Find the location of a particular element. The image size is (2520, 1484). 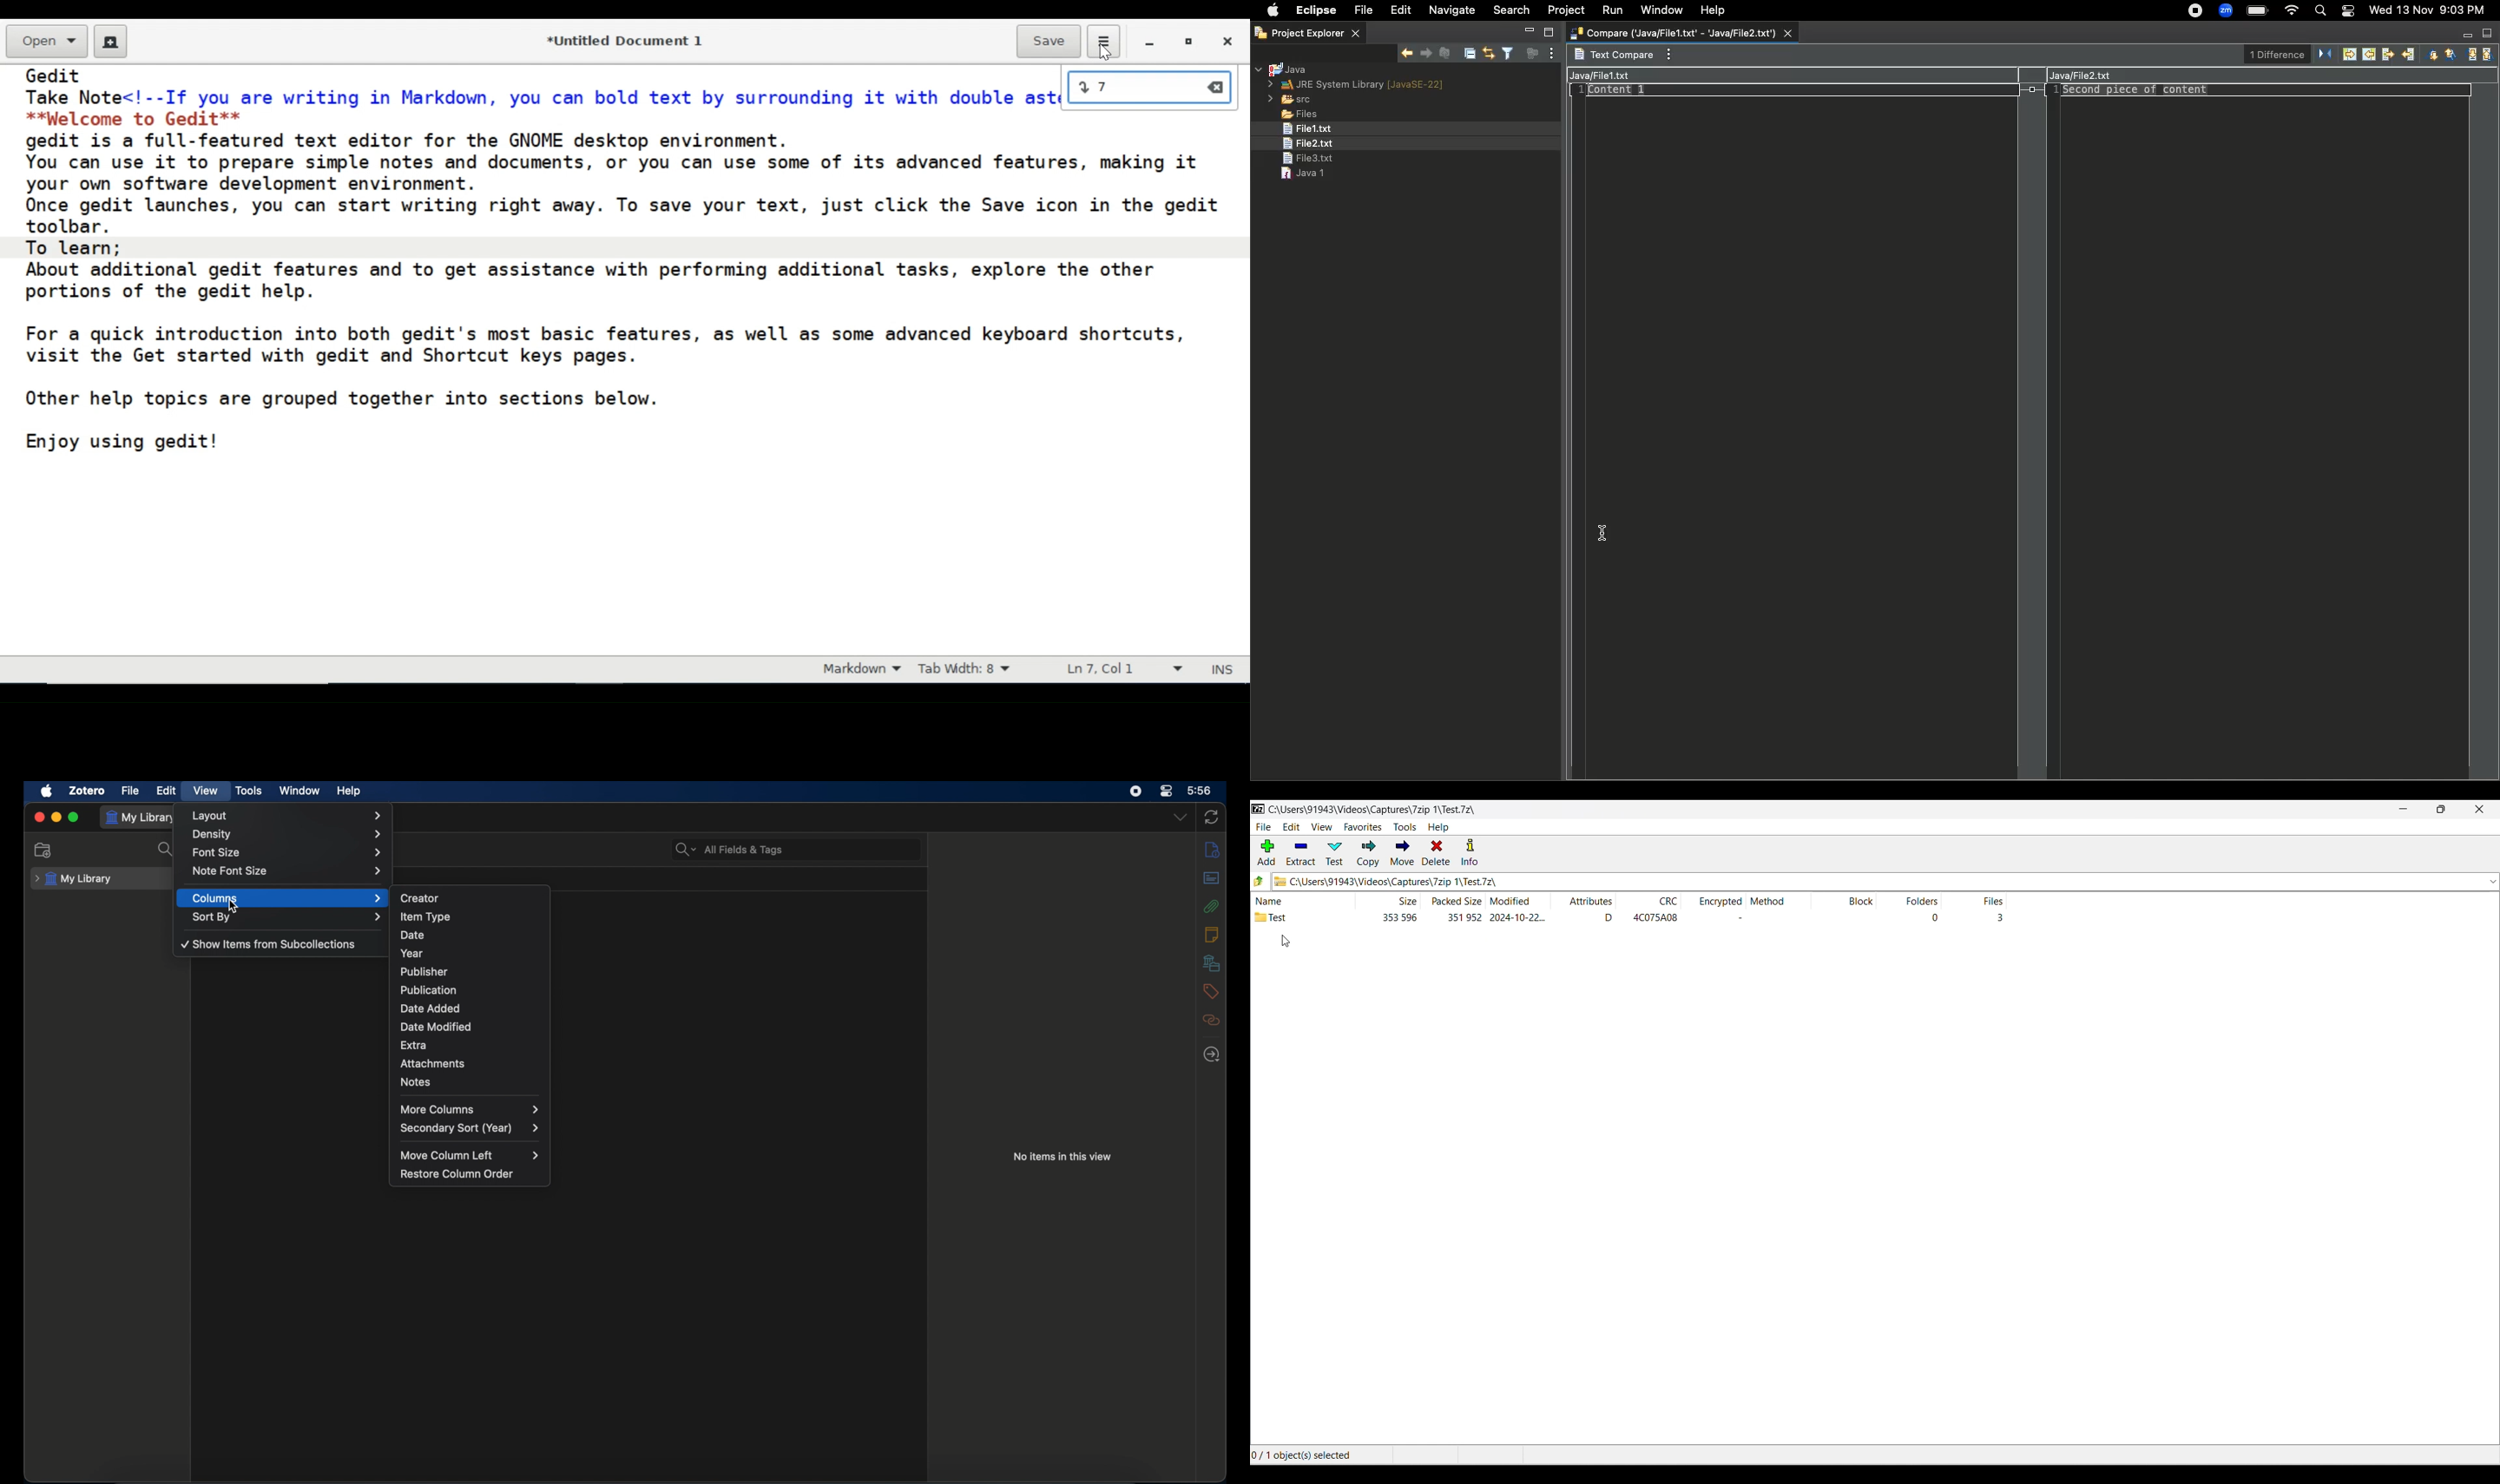

*Untitled Document 1 is located at coordinates (627, 42).